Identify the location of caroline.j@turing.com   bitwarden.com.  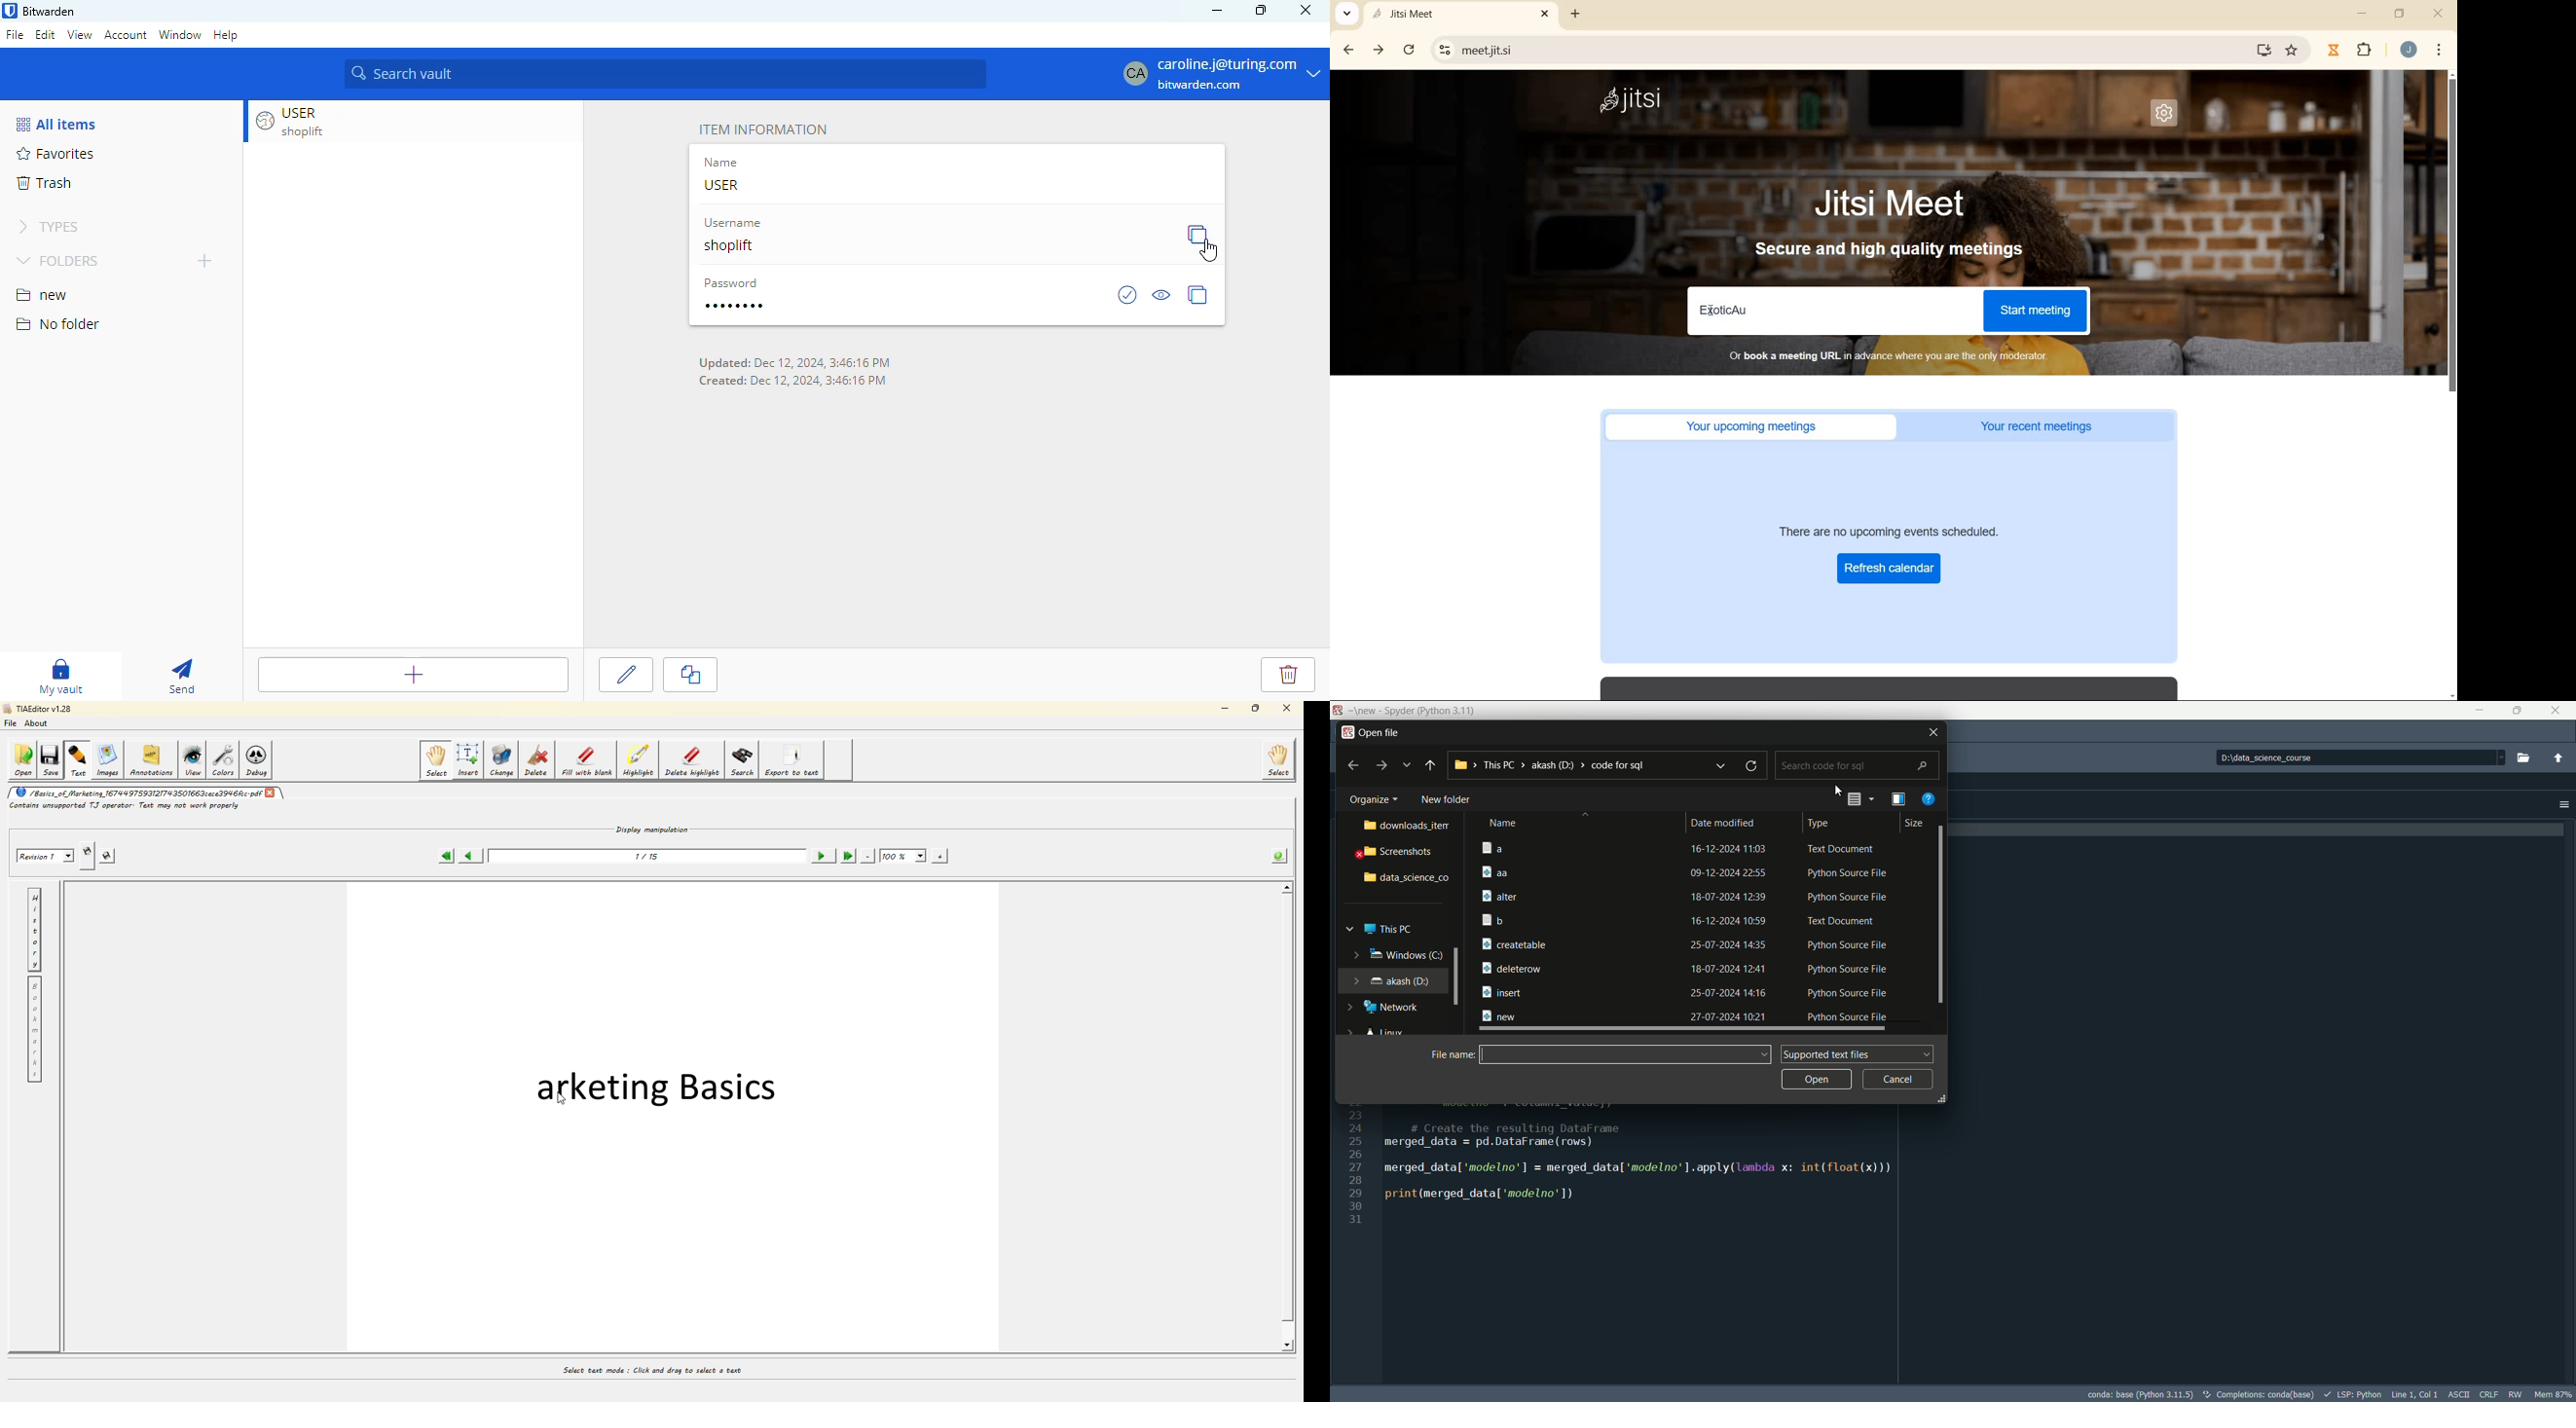
(1221, 74).